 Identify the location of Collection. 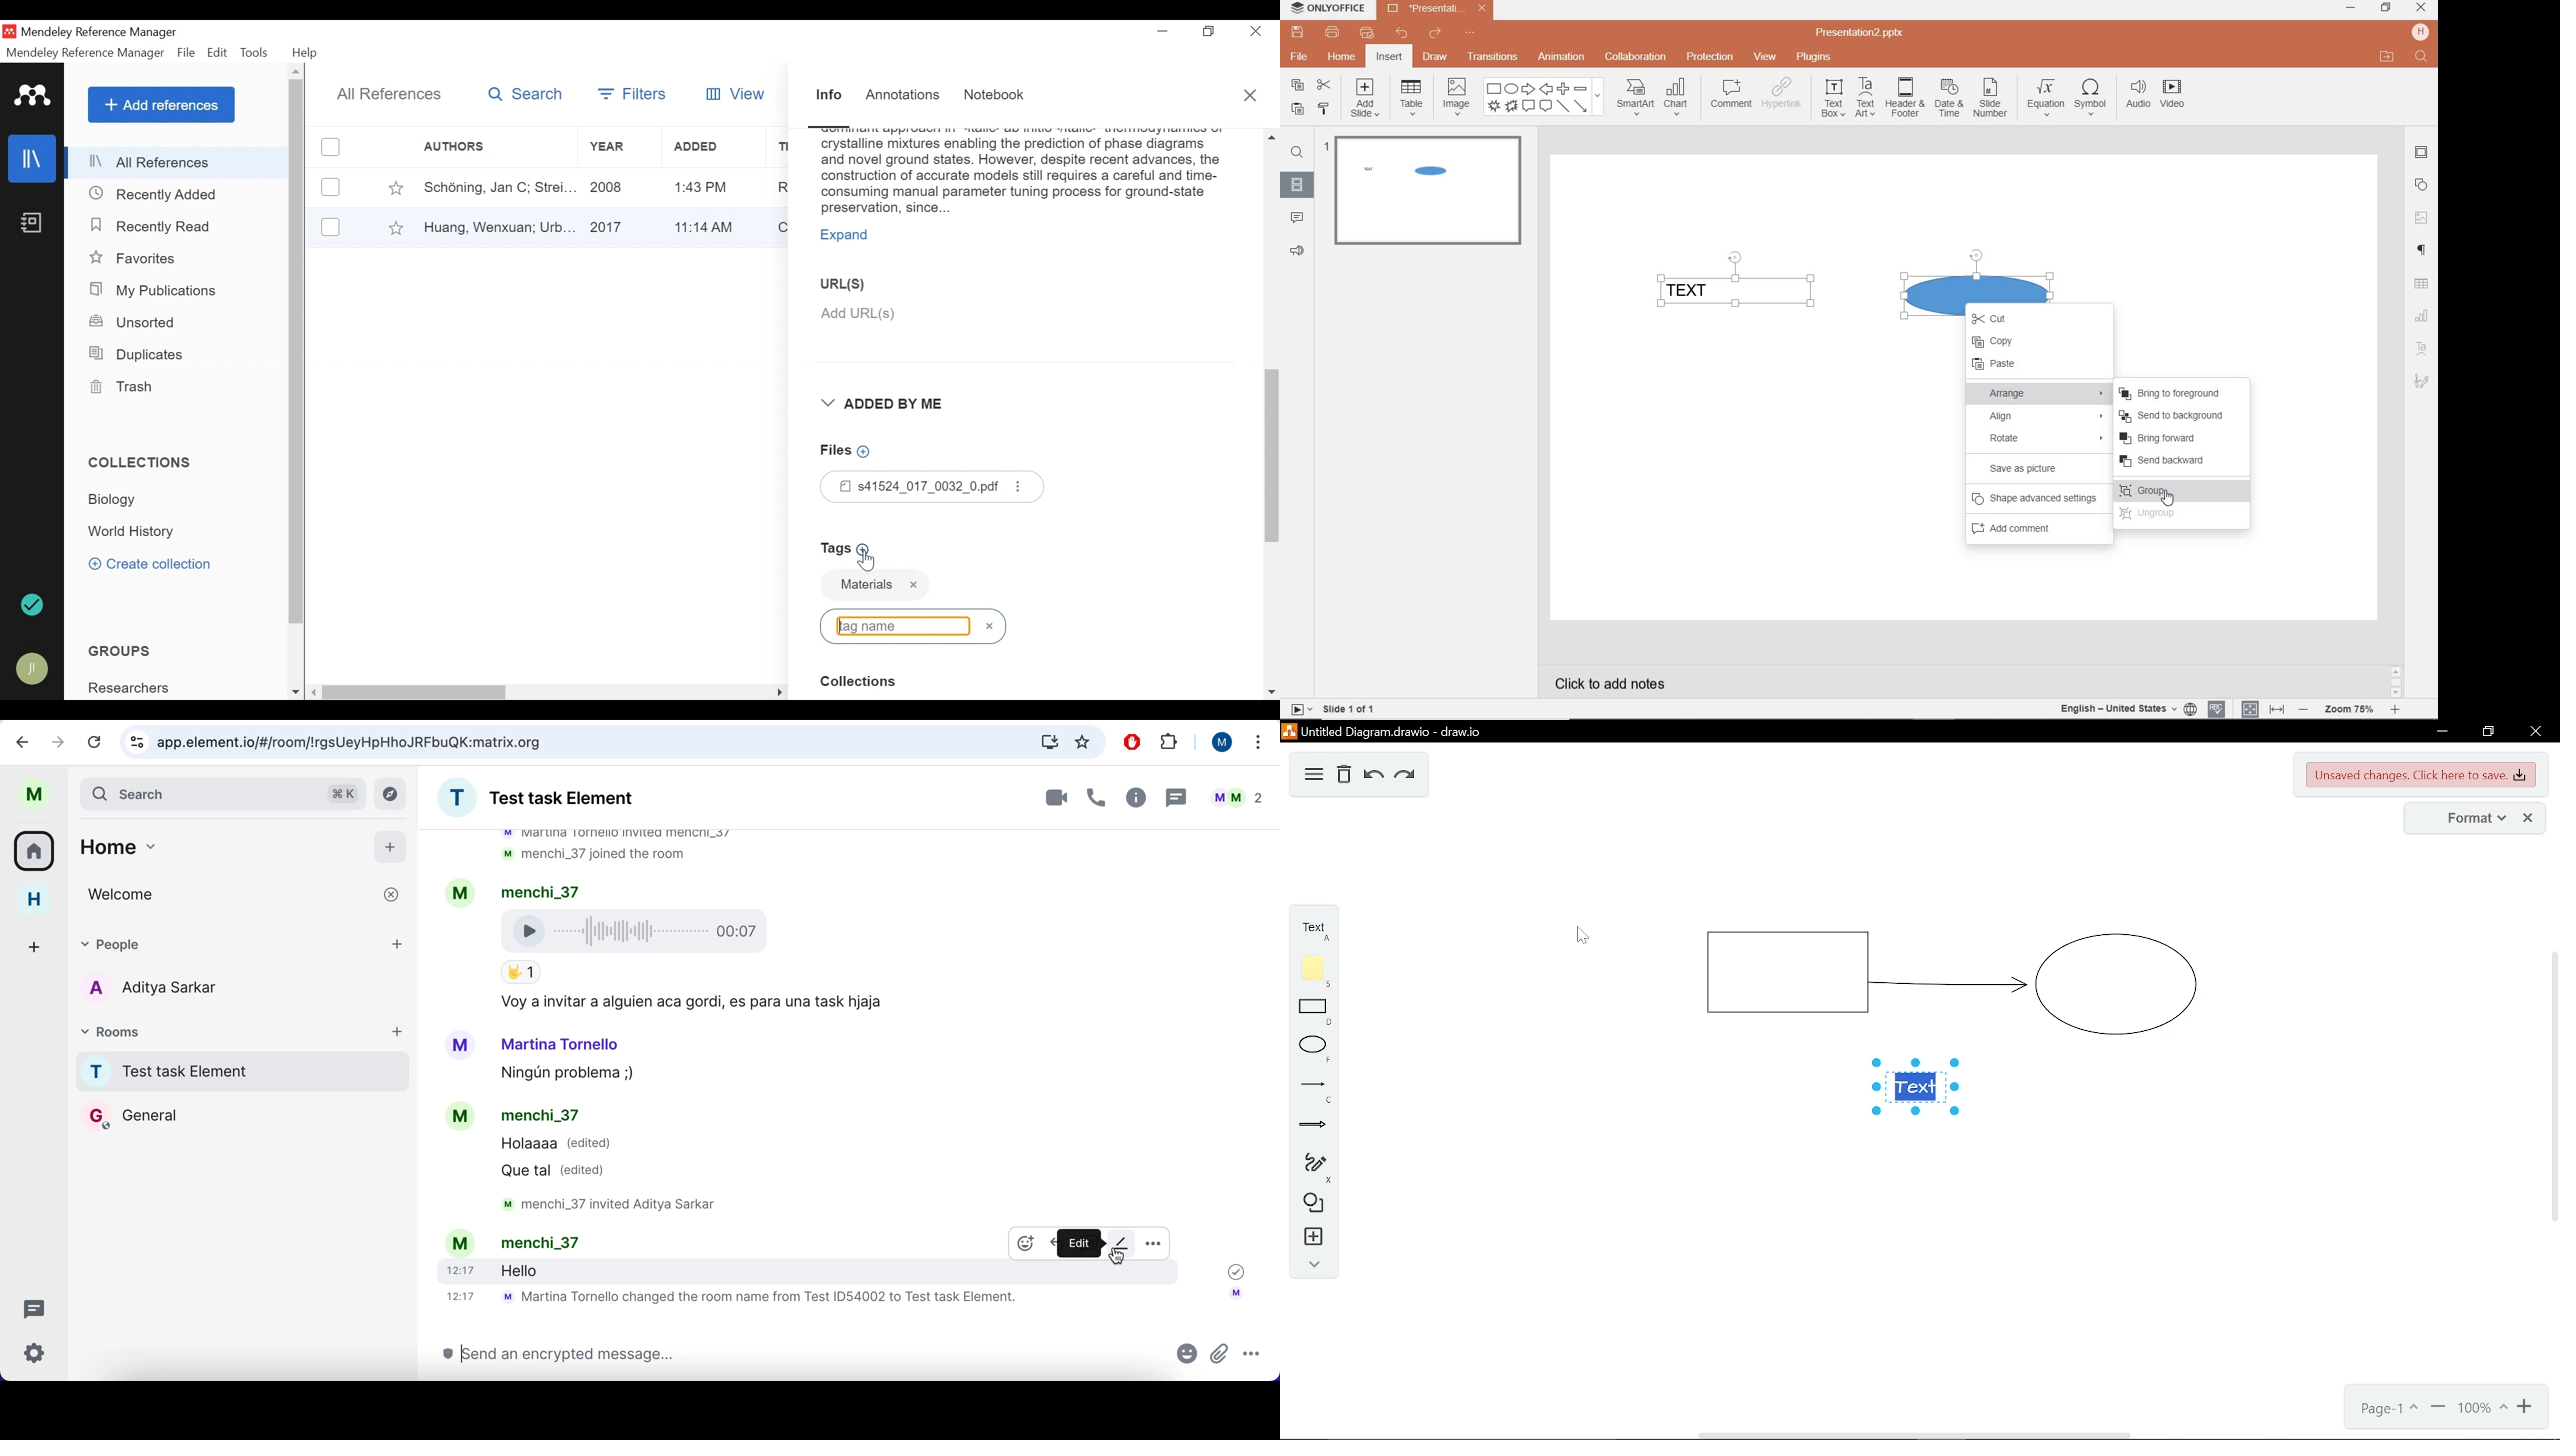
(133, 533).